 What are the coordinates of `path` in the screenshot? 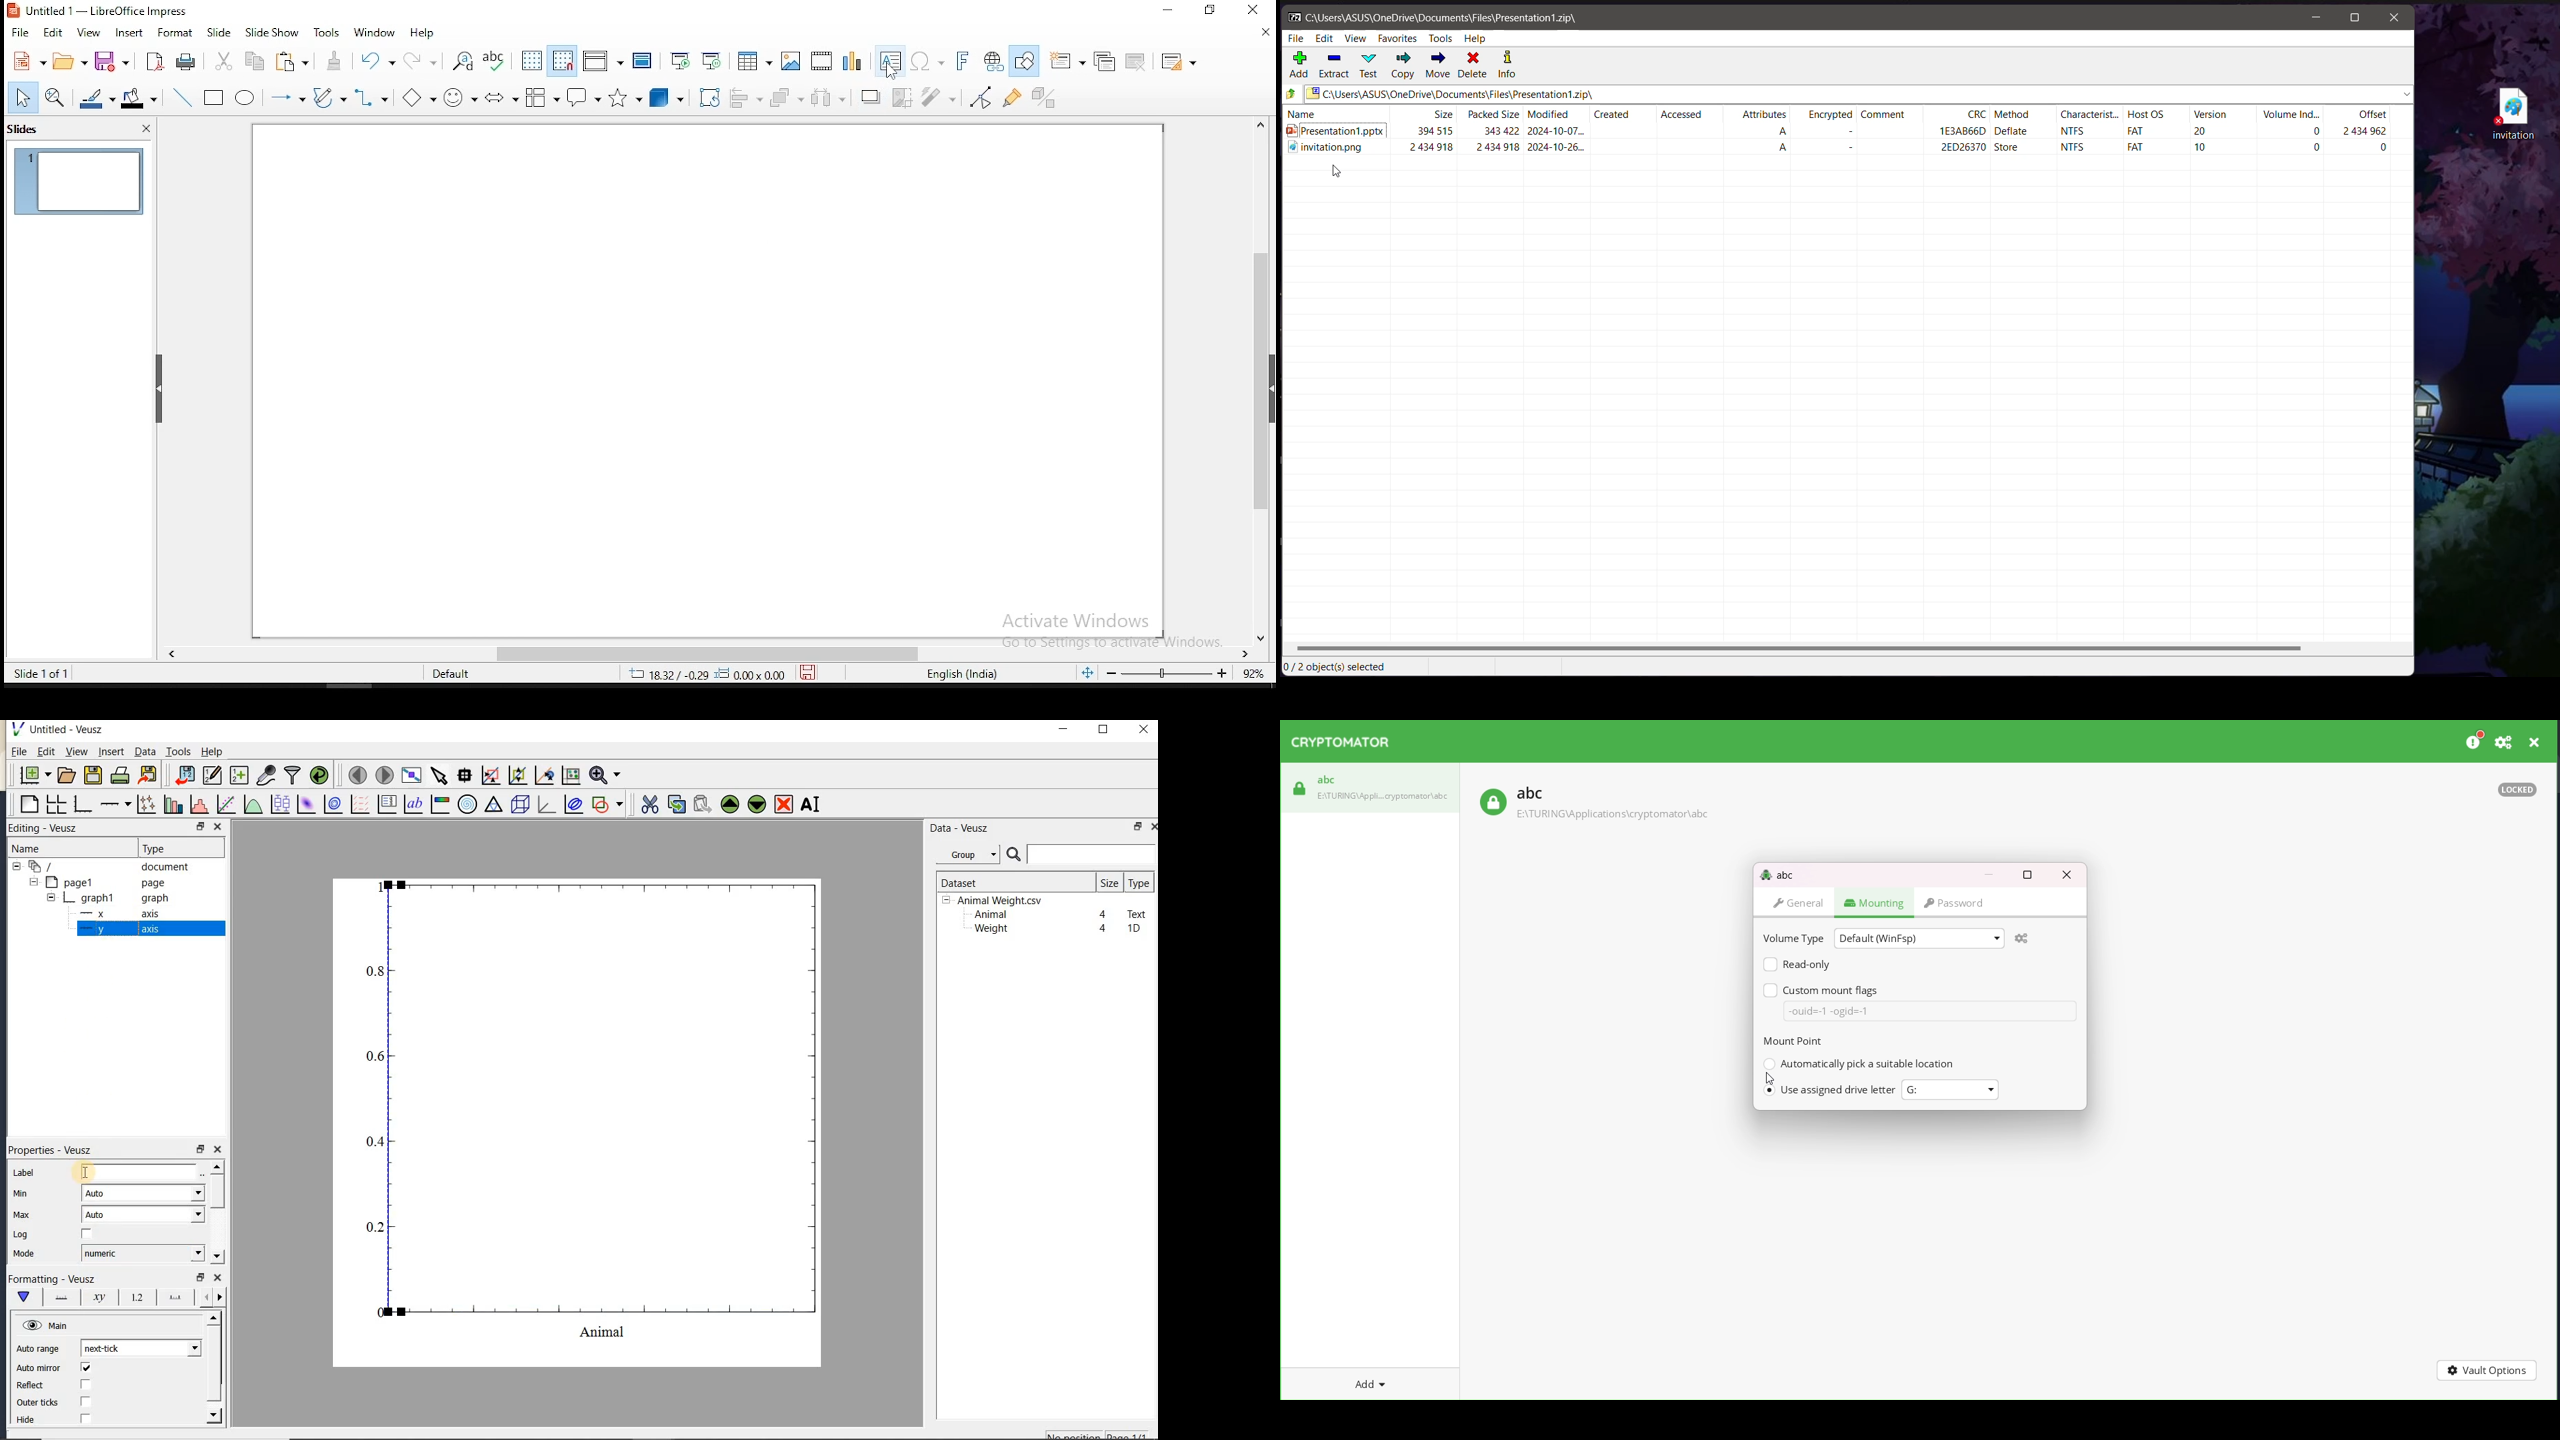 It's located at (1611, 815).